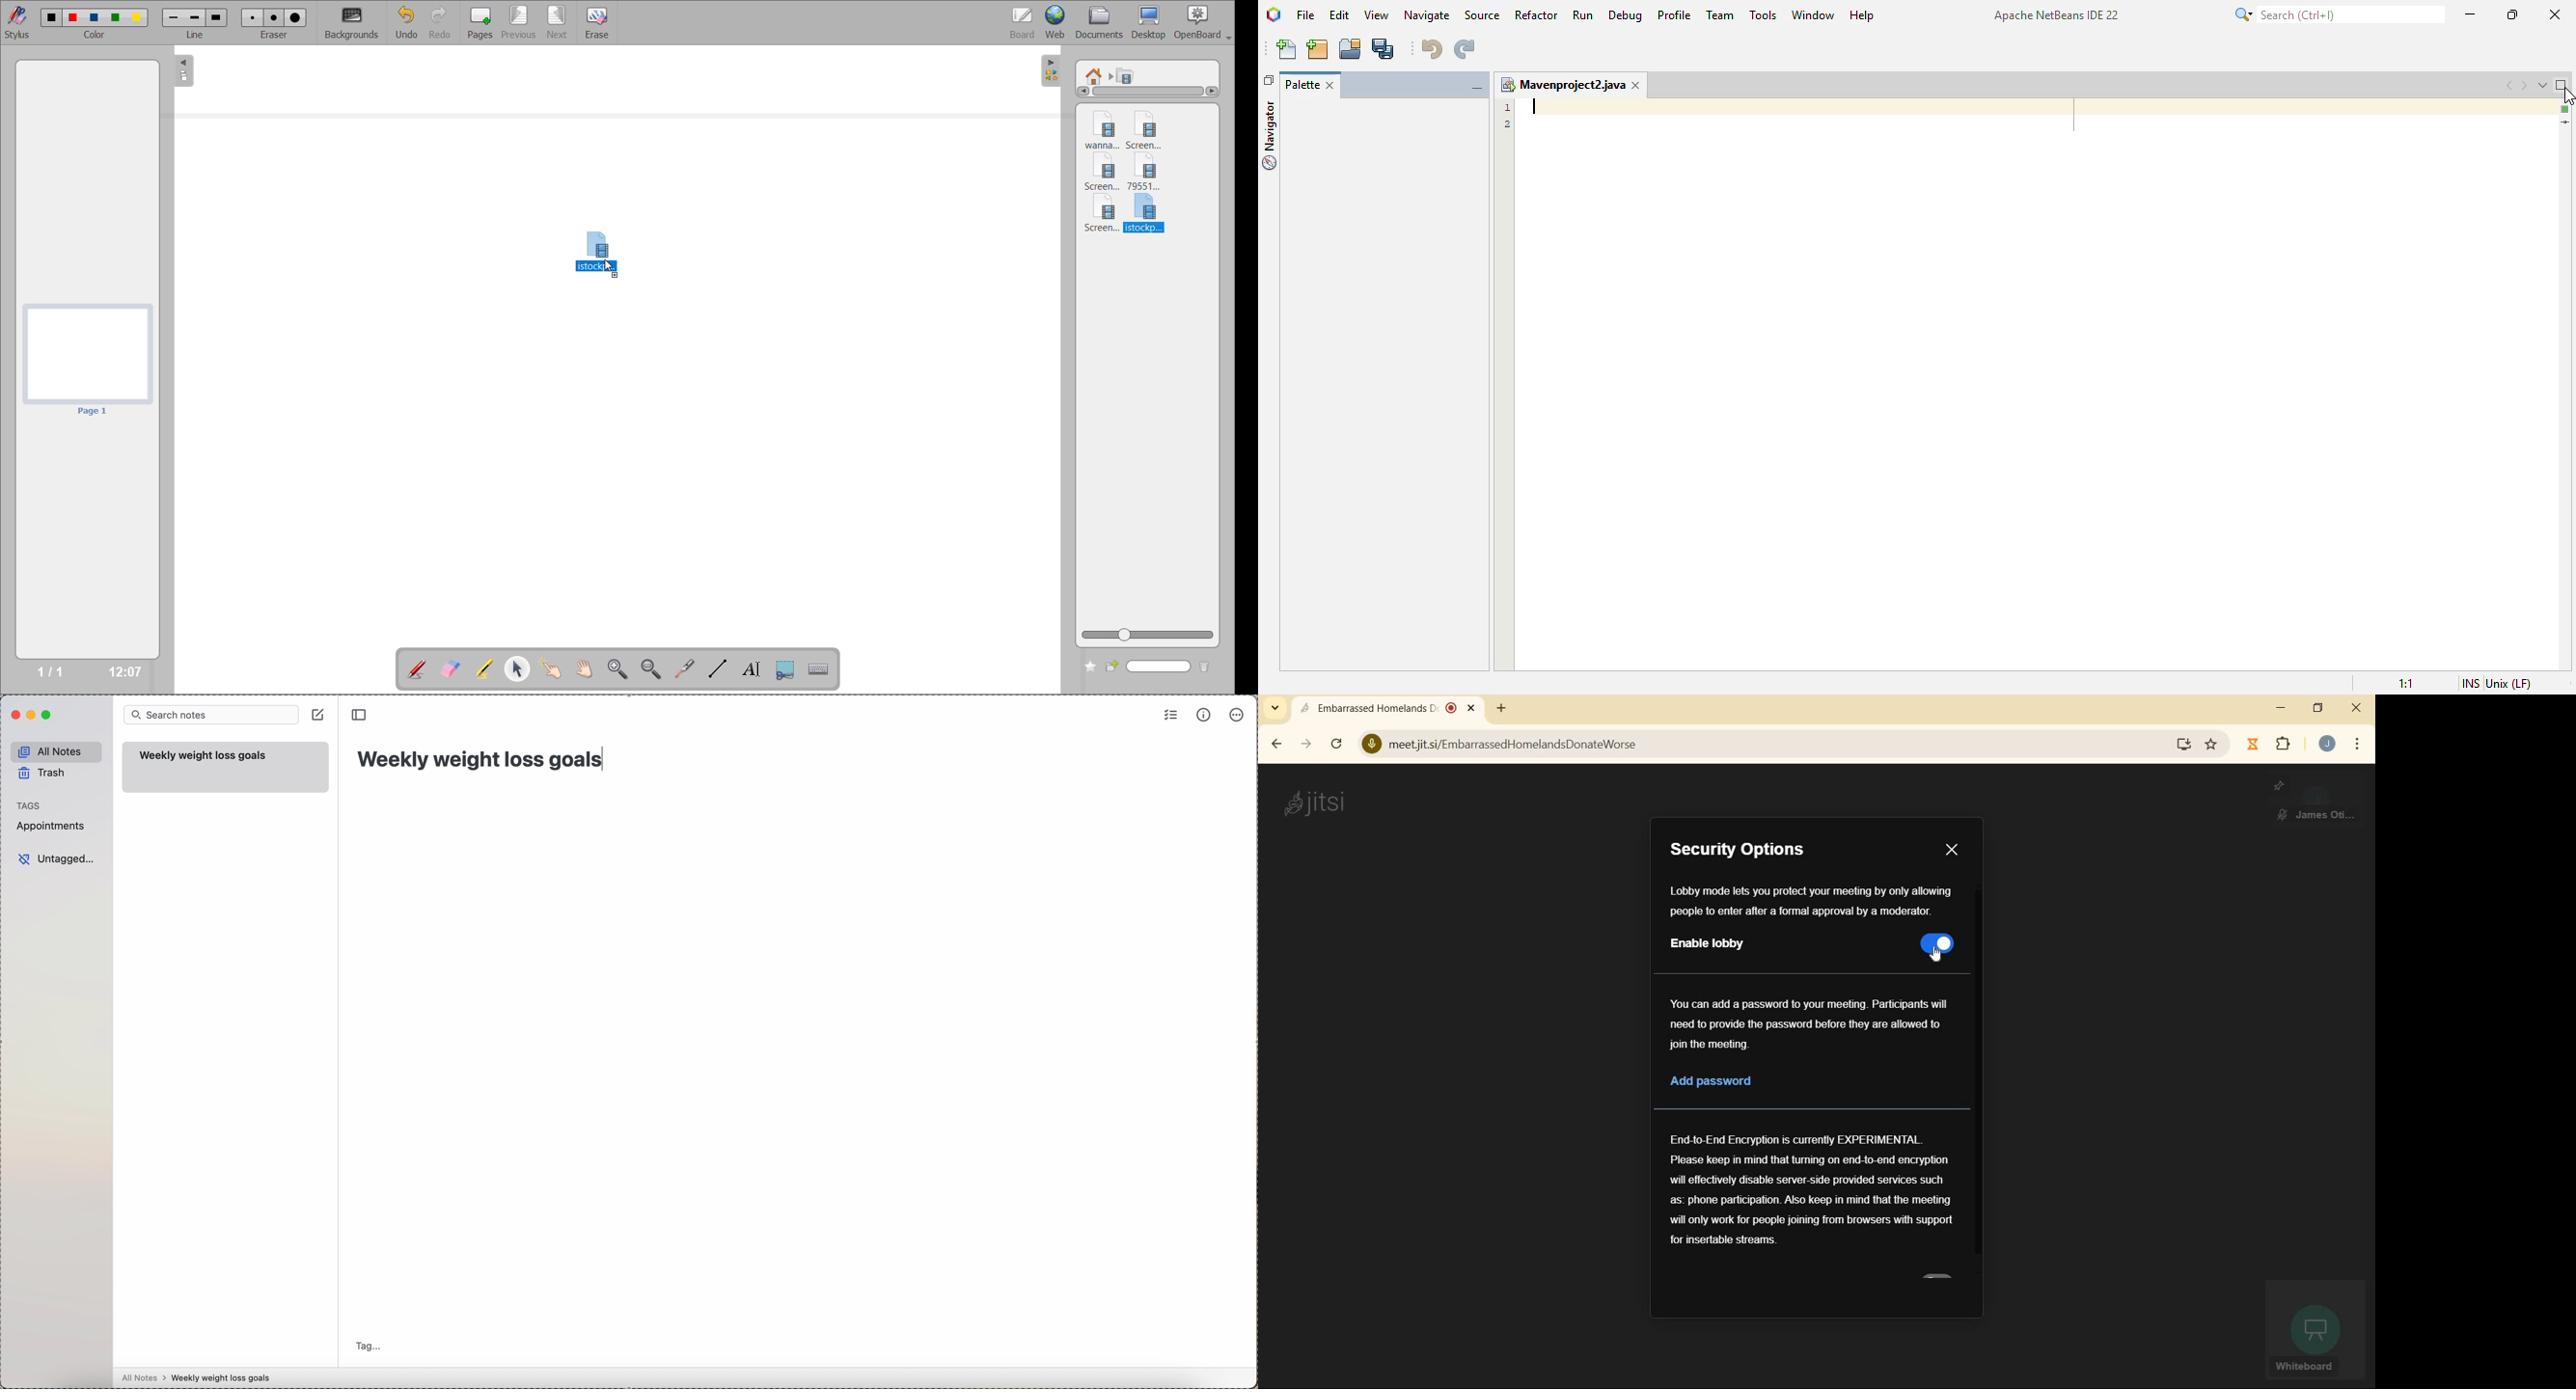 This screenshot has height=1400, width=2576. What do you see at coordinates (2524, 86) in the screenshot?
I see `scroll documents right` at bounding box center [2524, 86].